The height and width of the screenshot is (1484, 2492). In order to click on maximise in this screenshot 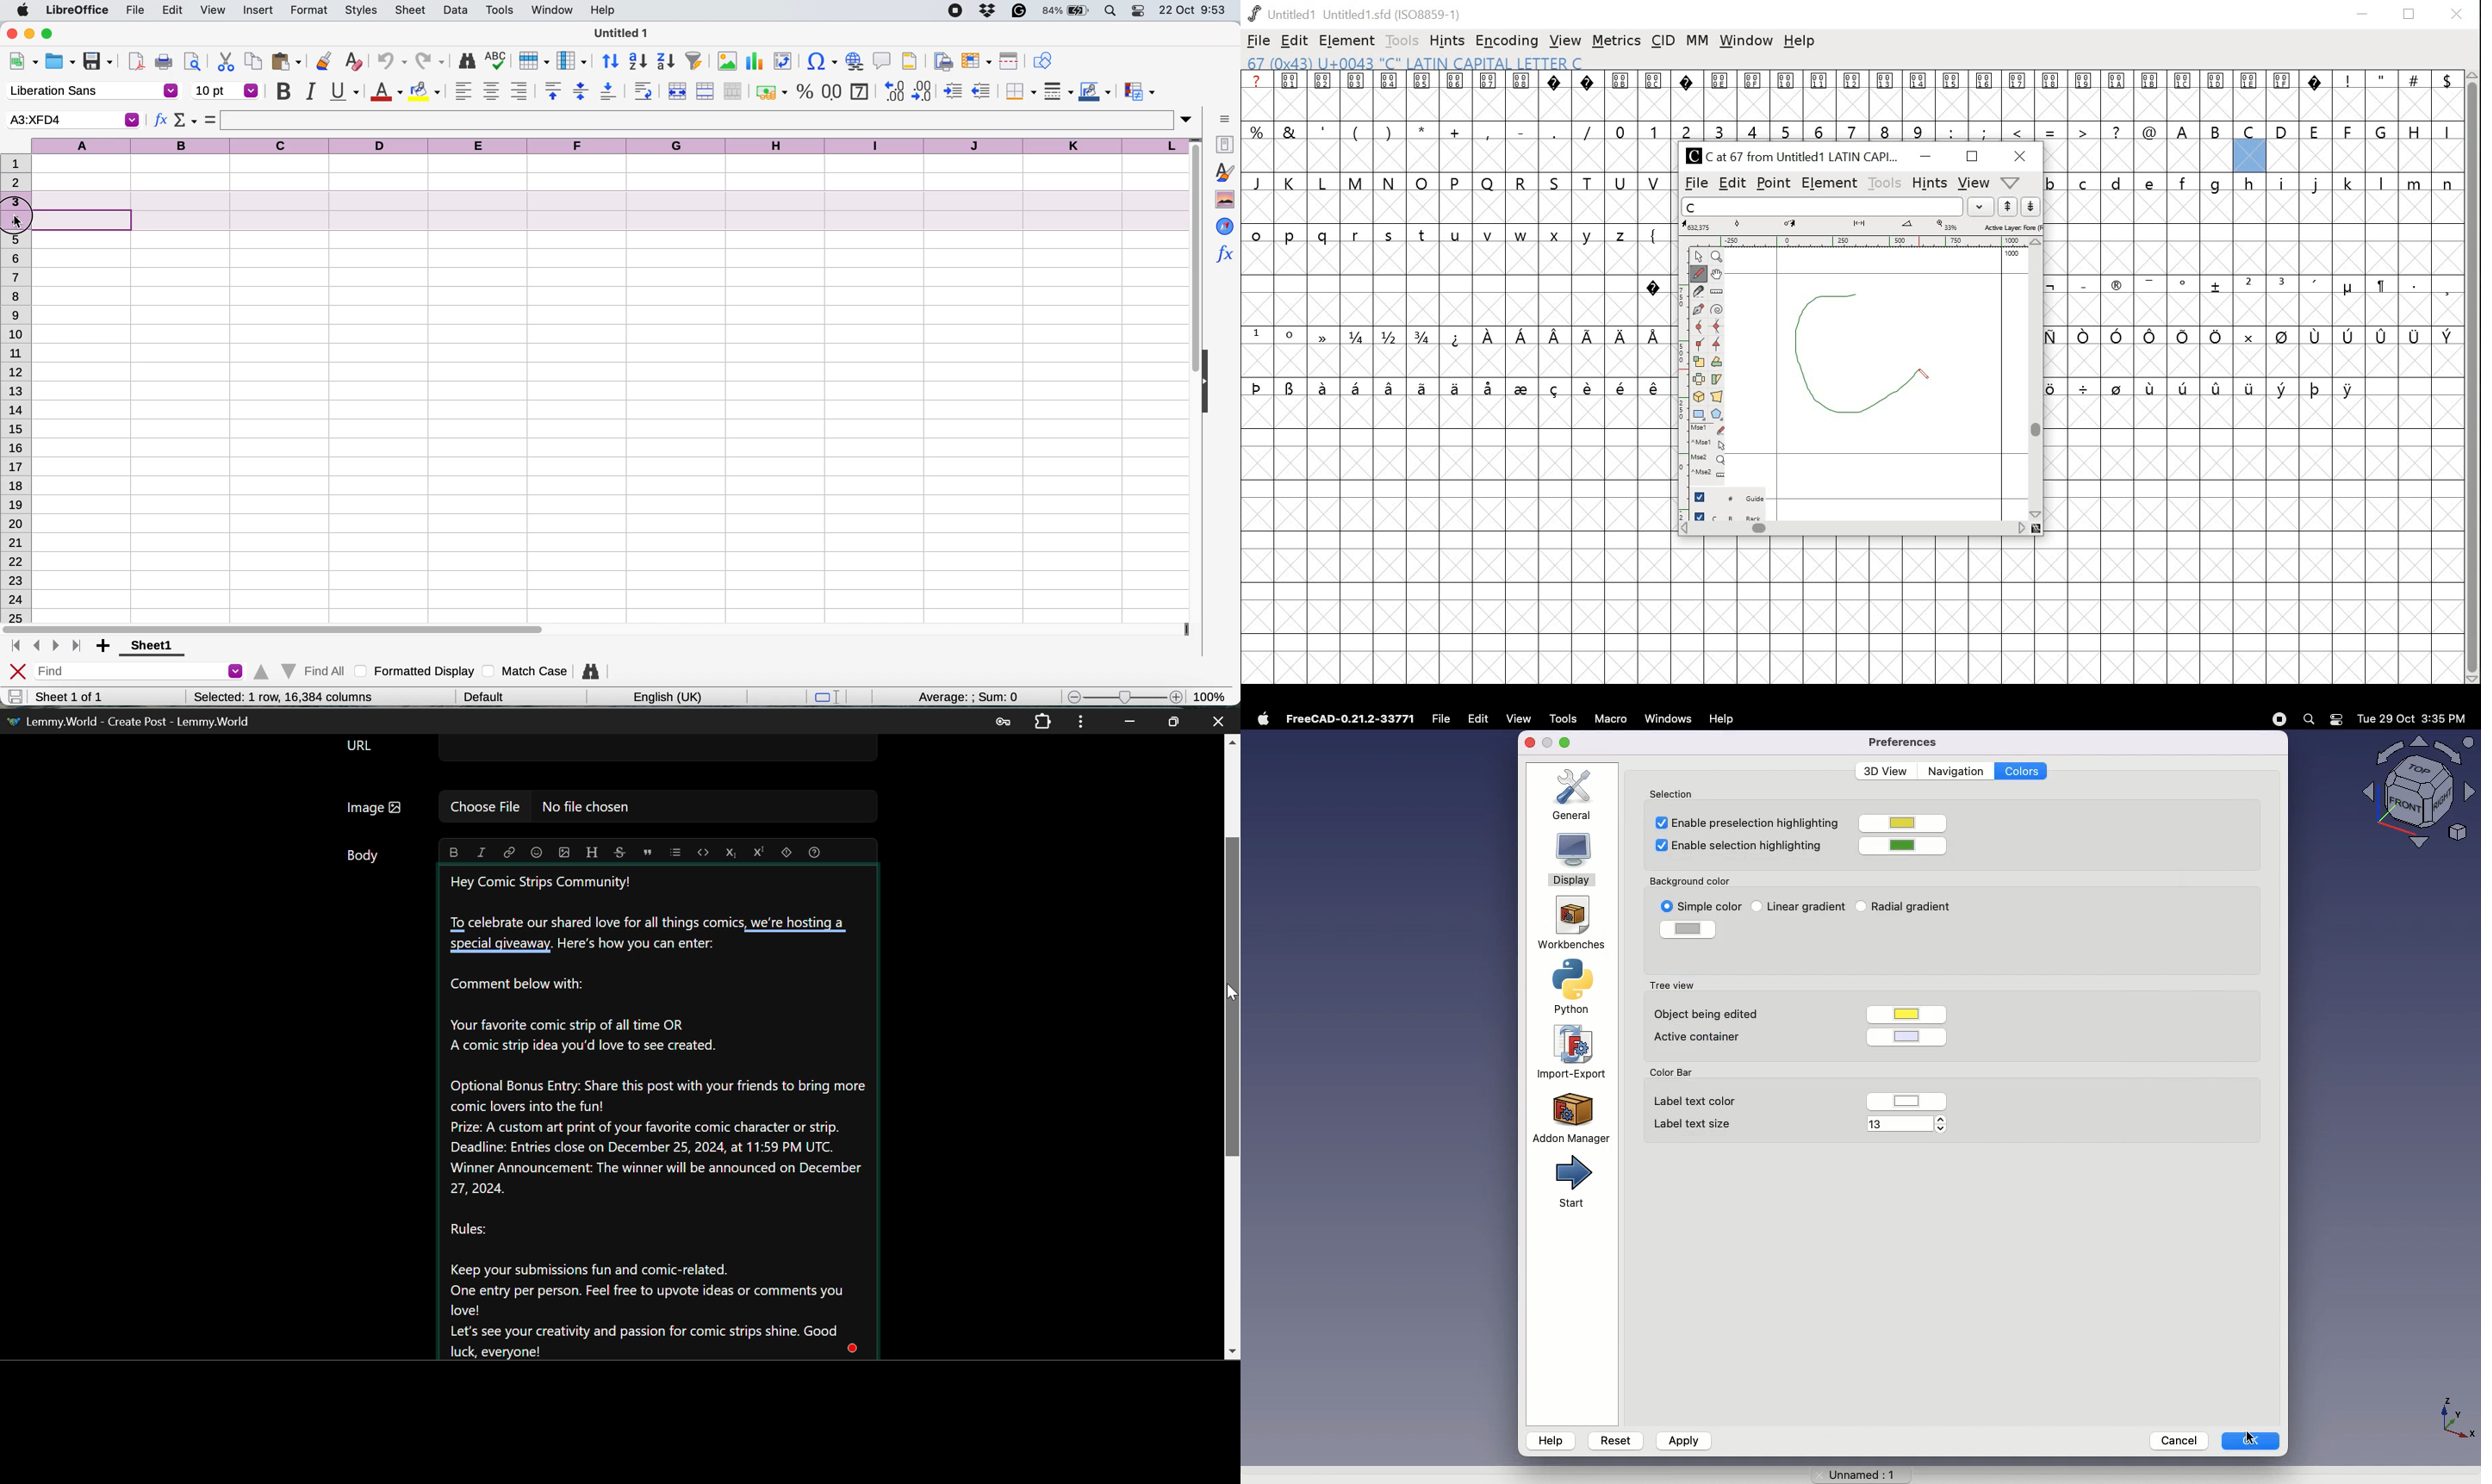, I will do `click(1568, 742)`.